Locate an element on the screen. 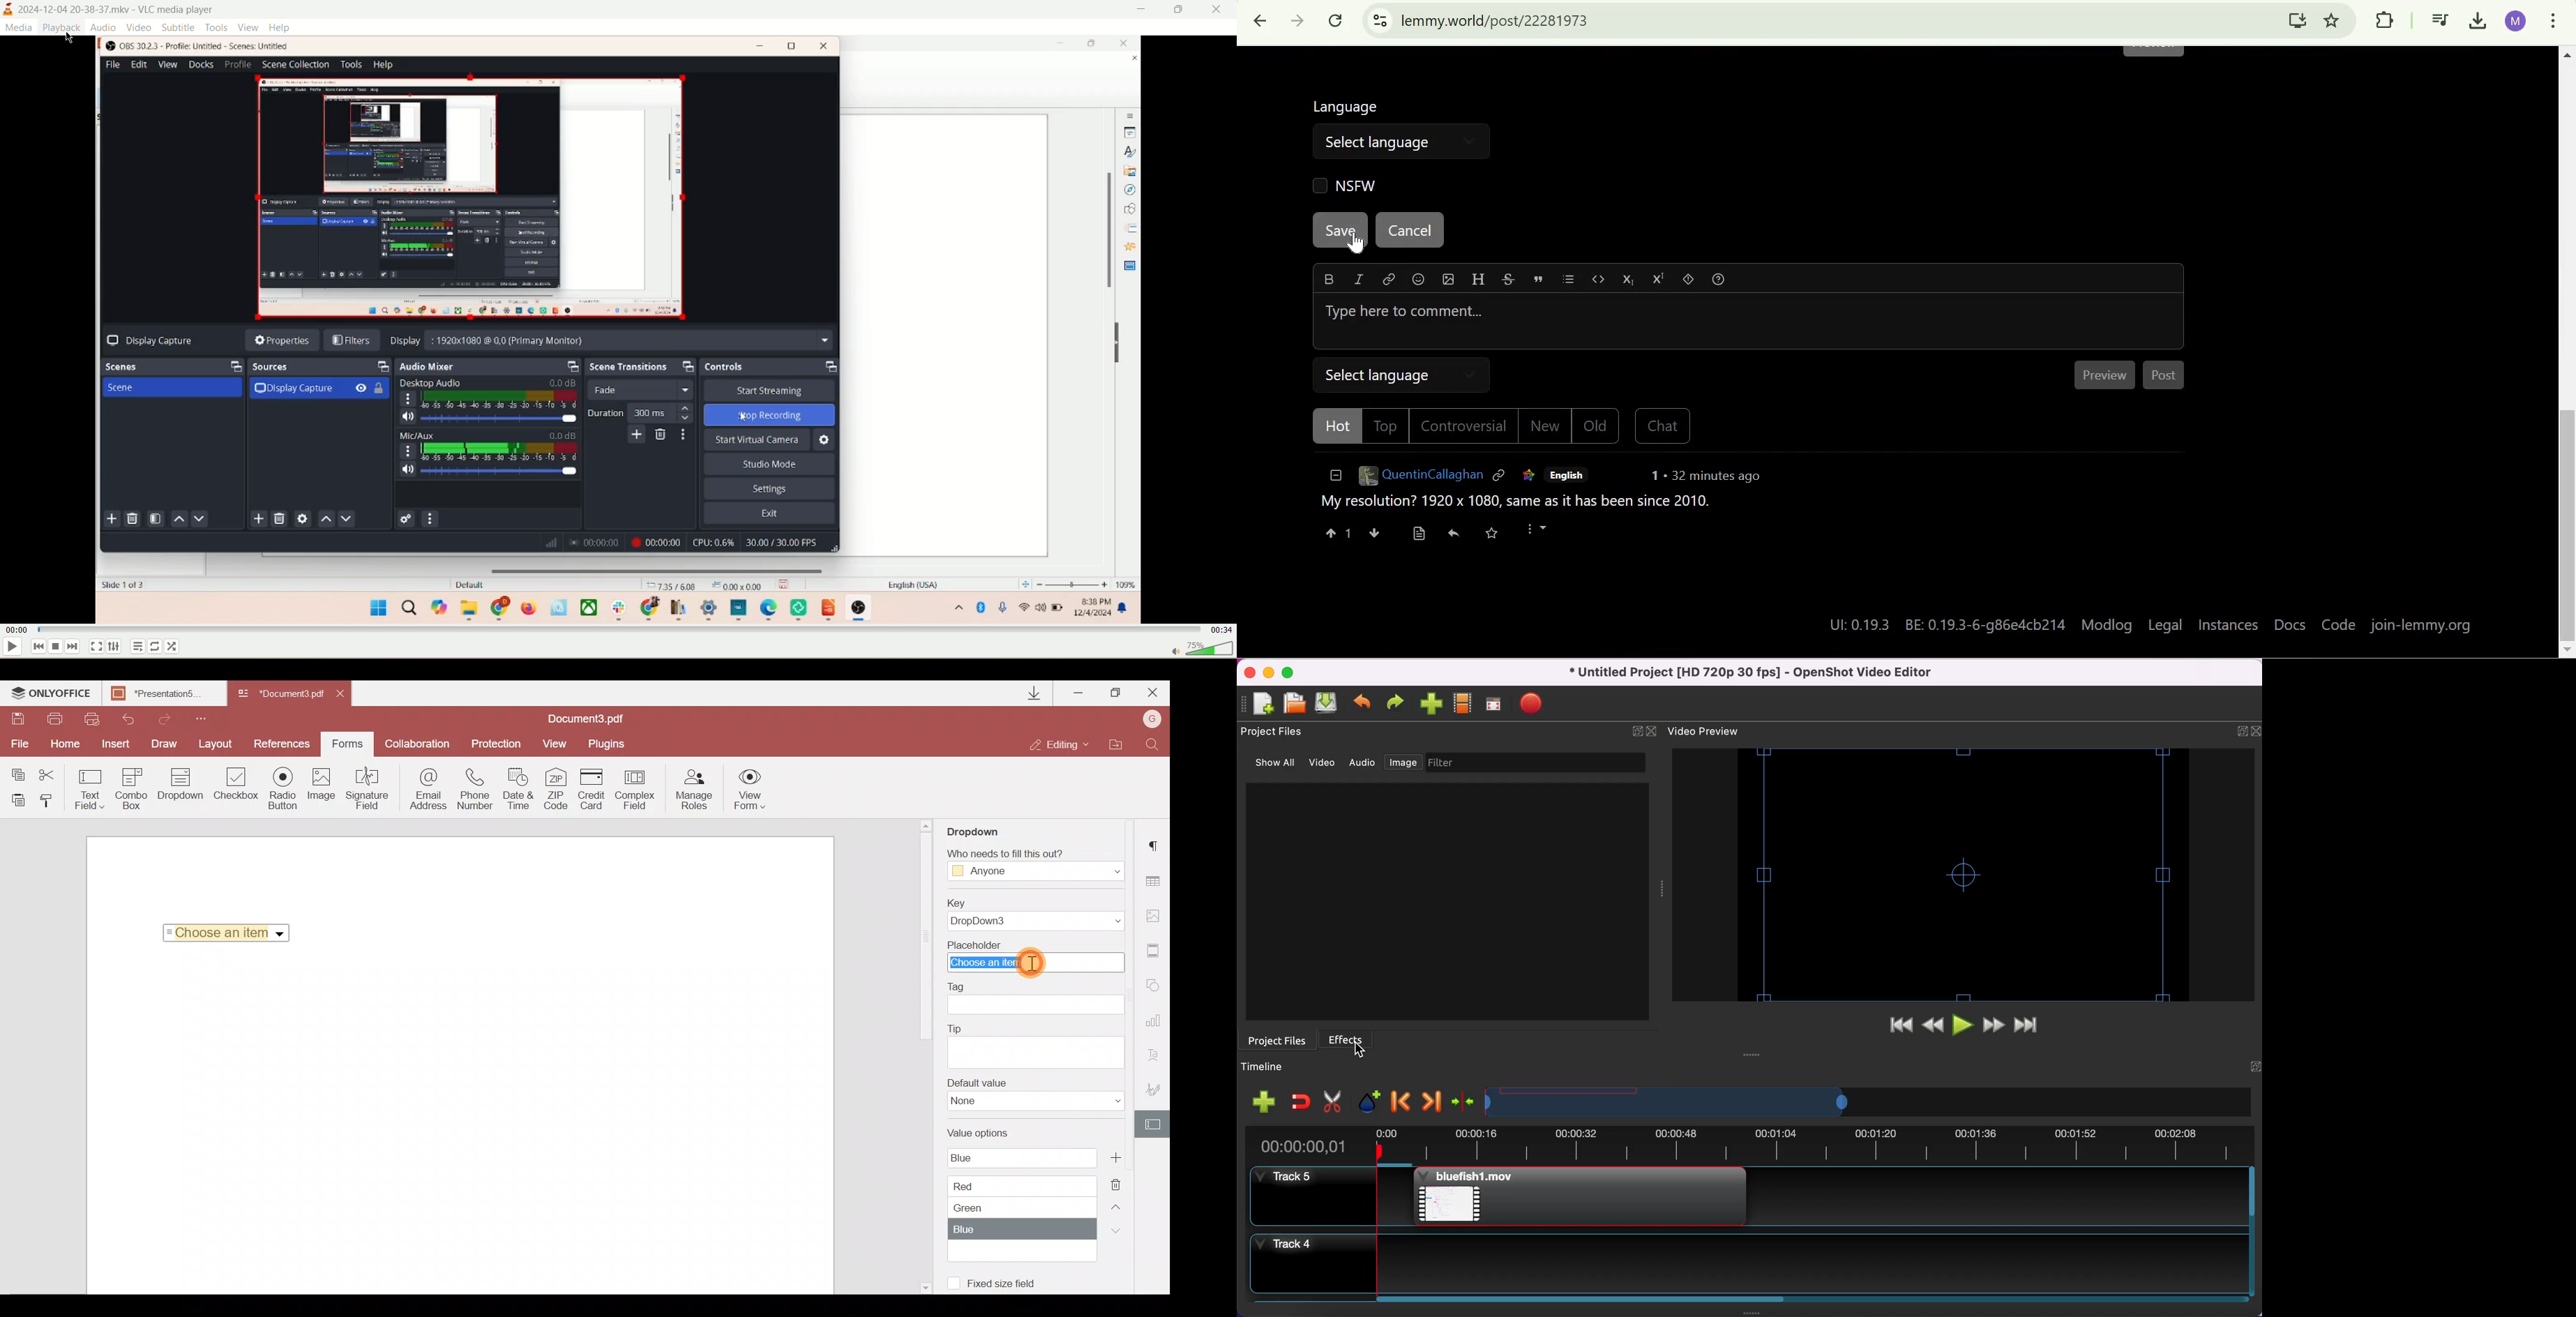  Copy style is located at coordinates (51, 804).